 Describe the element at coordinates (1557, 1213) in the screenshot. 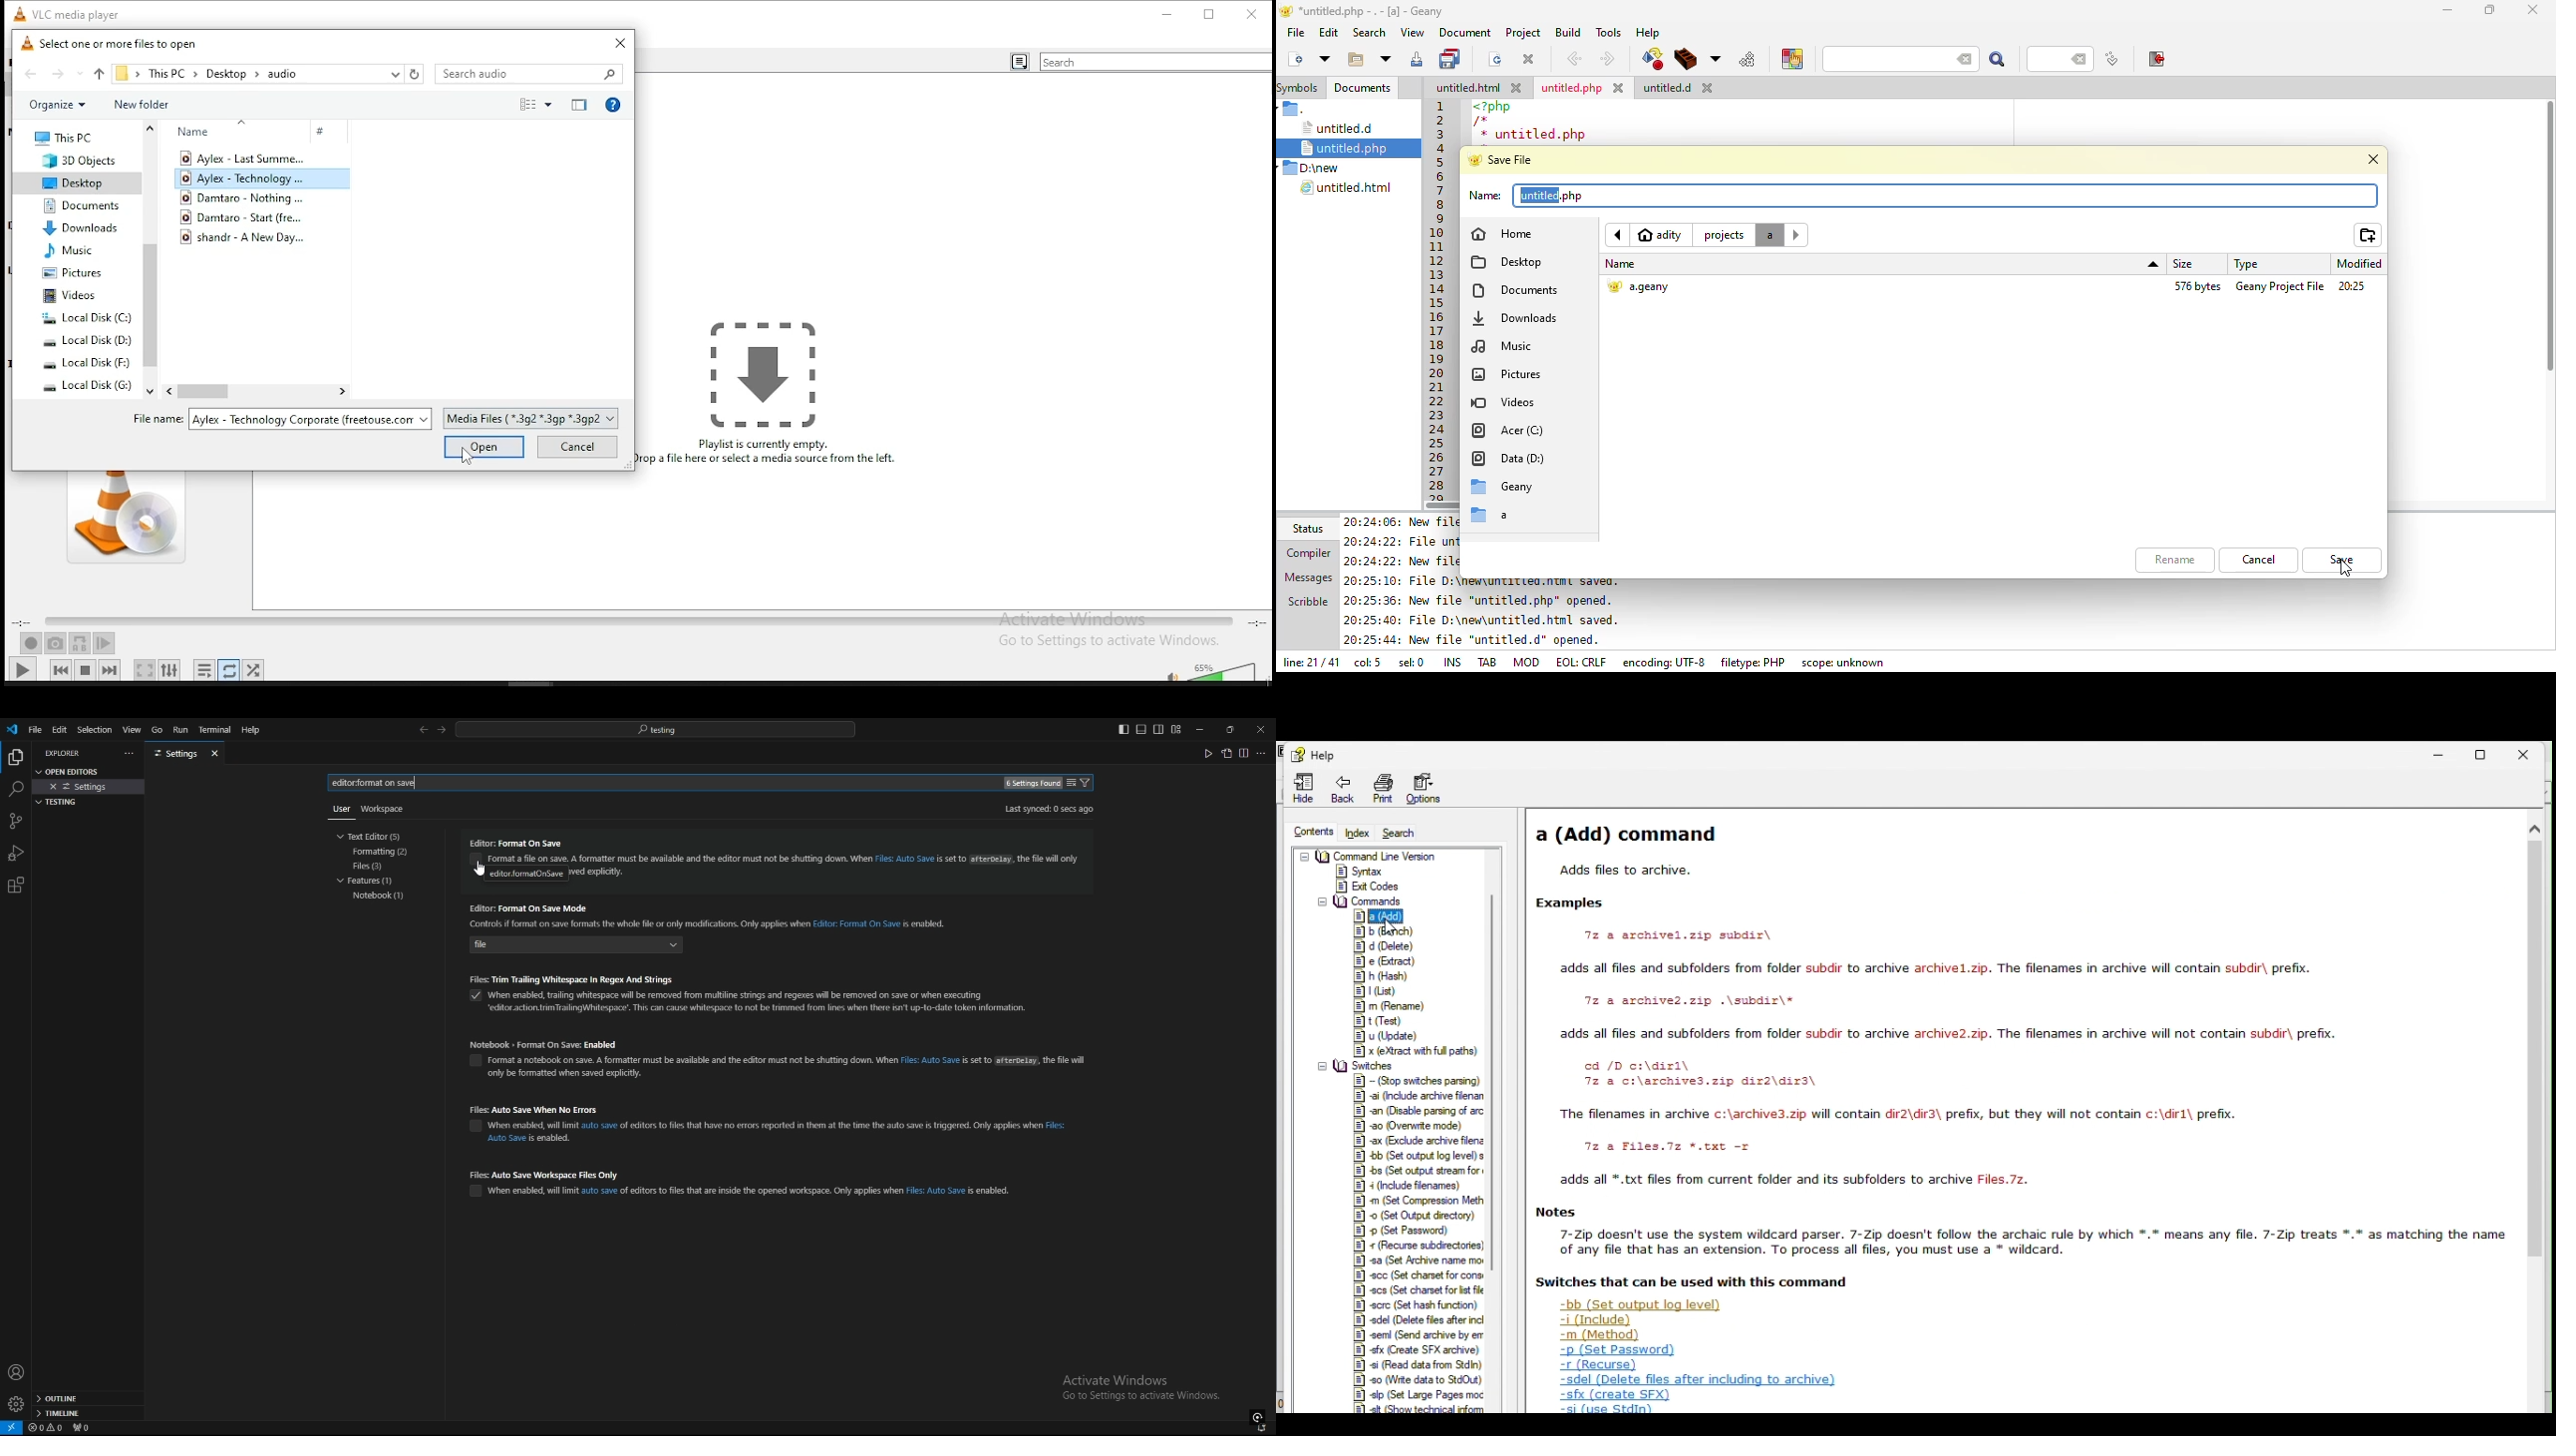

I see `notes` at that location.